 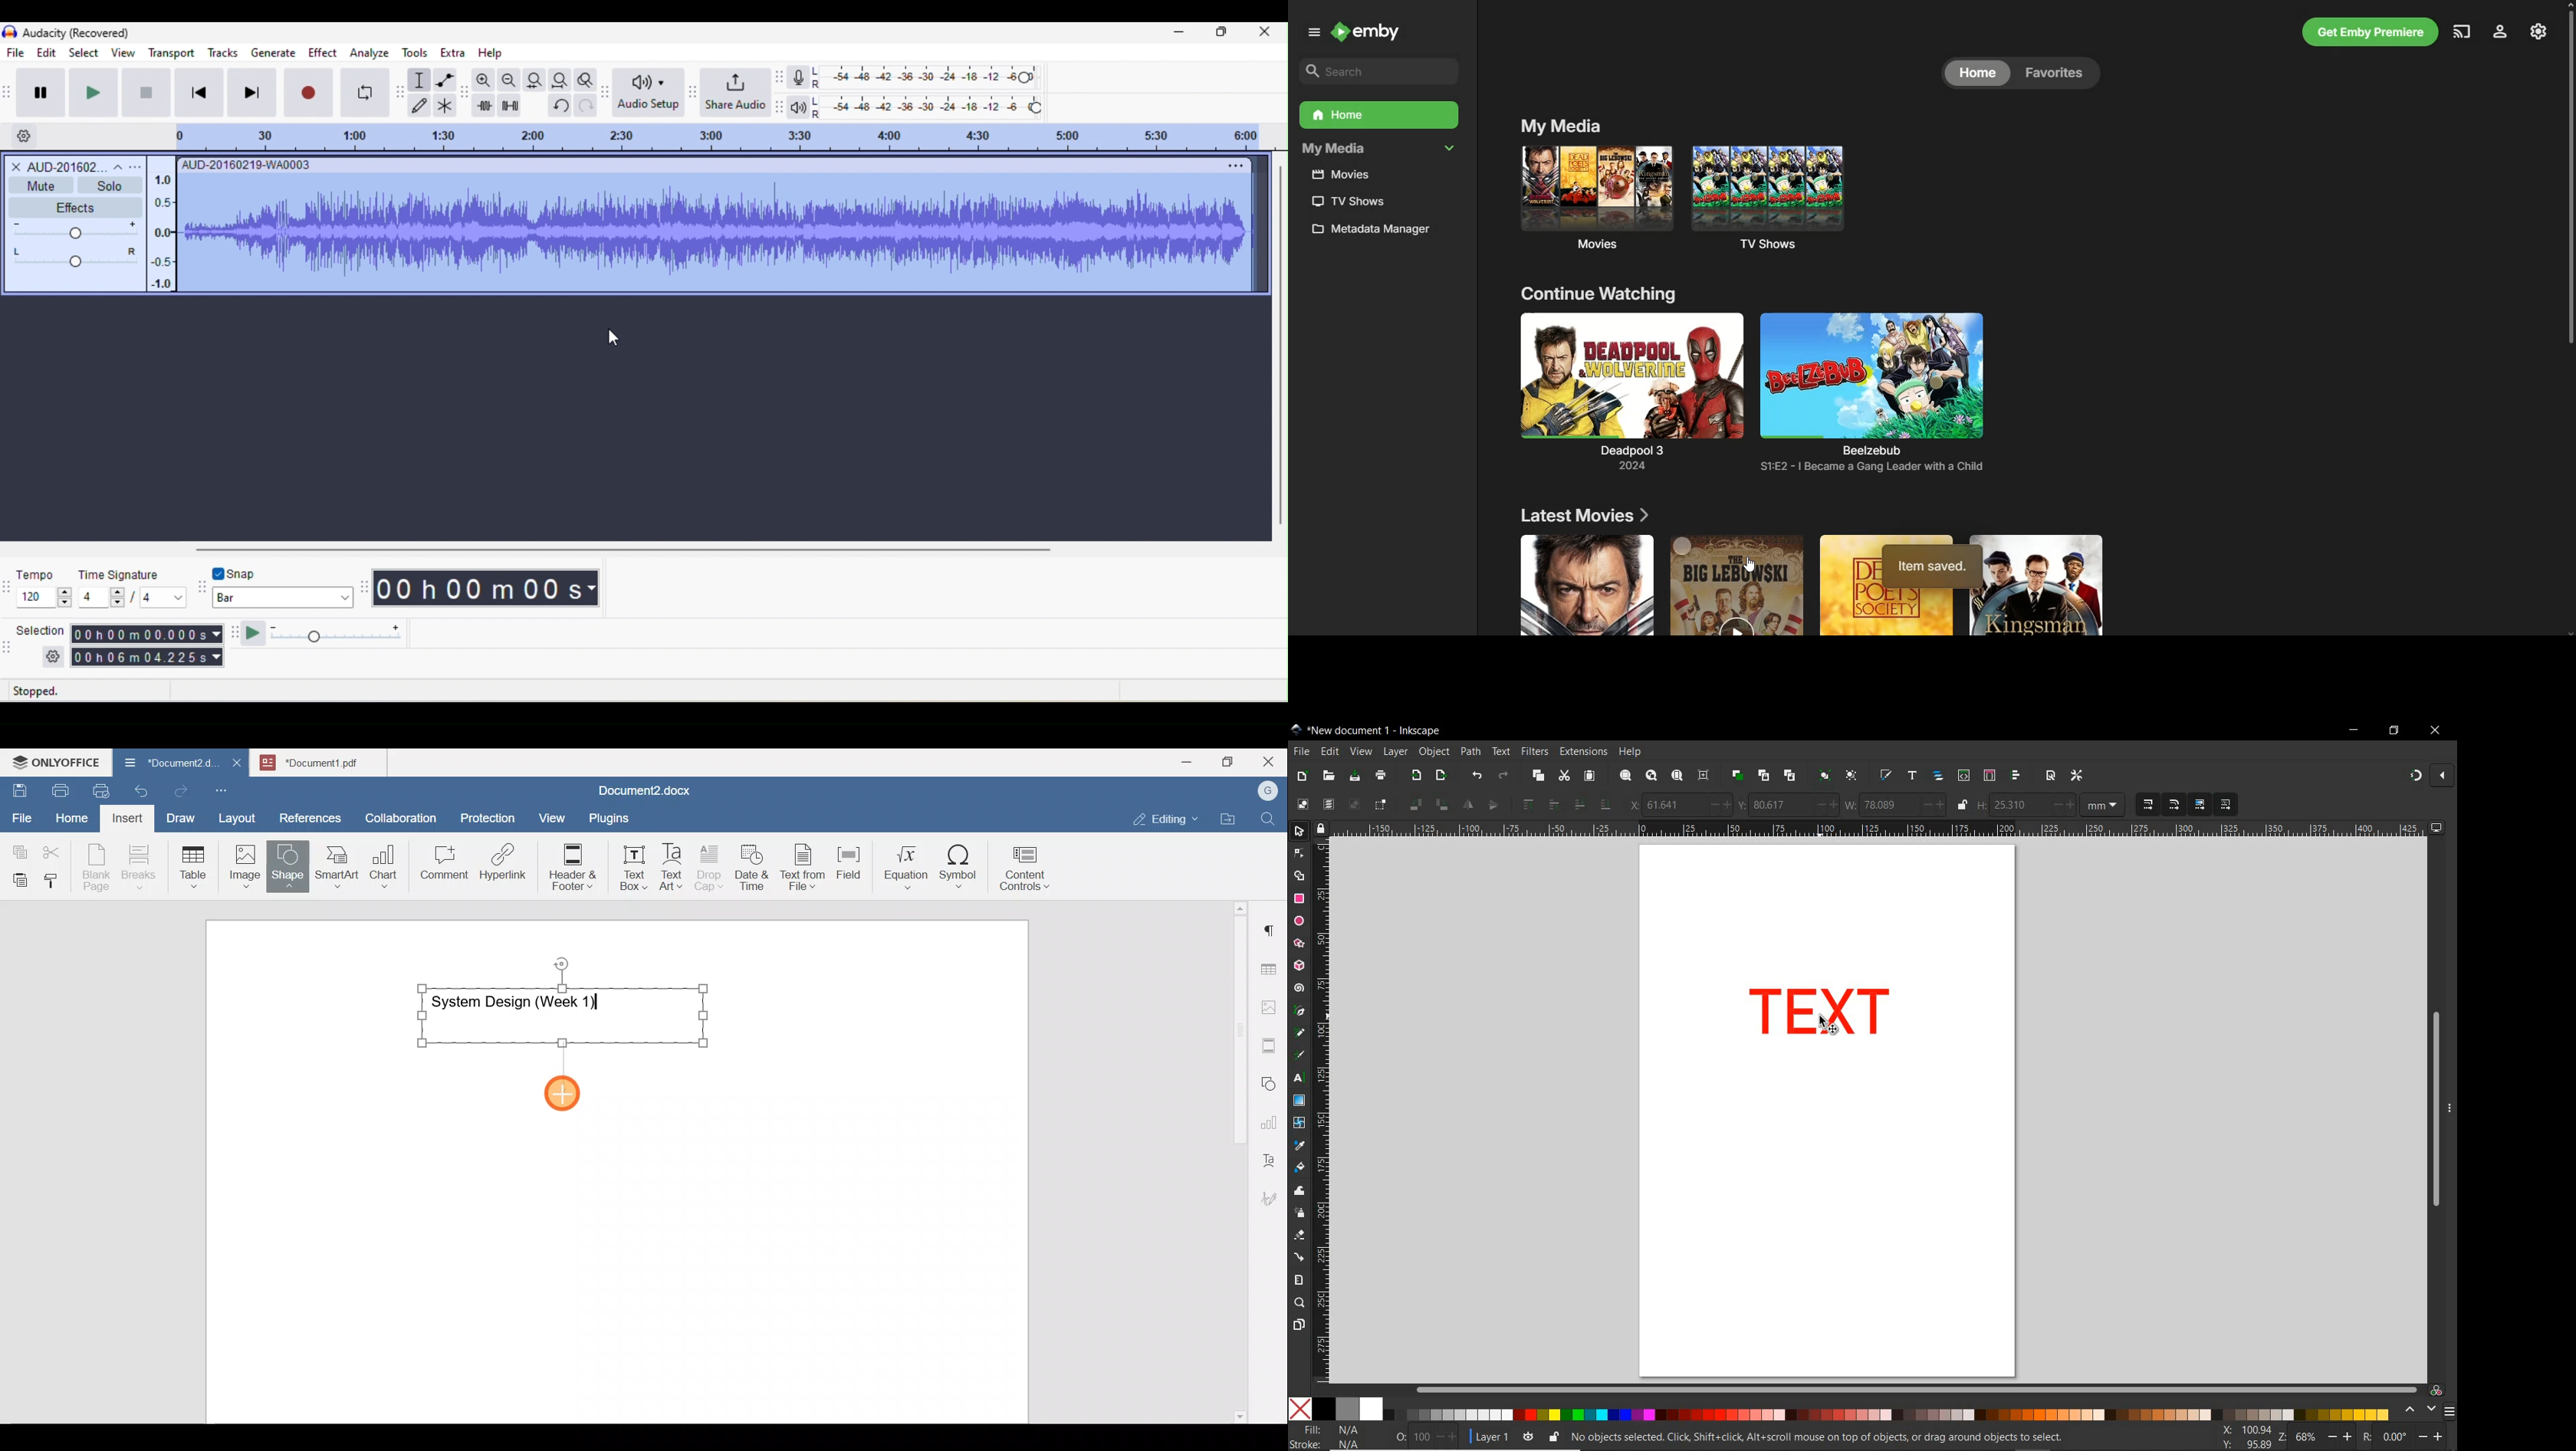 I want to click on selection tool, so click(x=421, y=80).